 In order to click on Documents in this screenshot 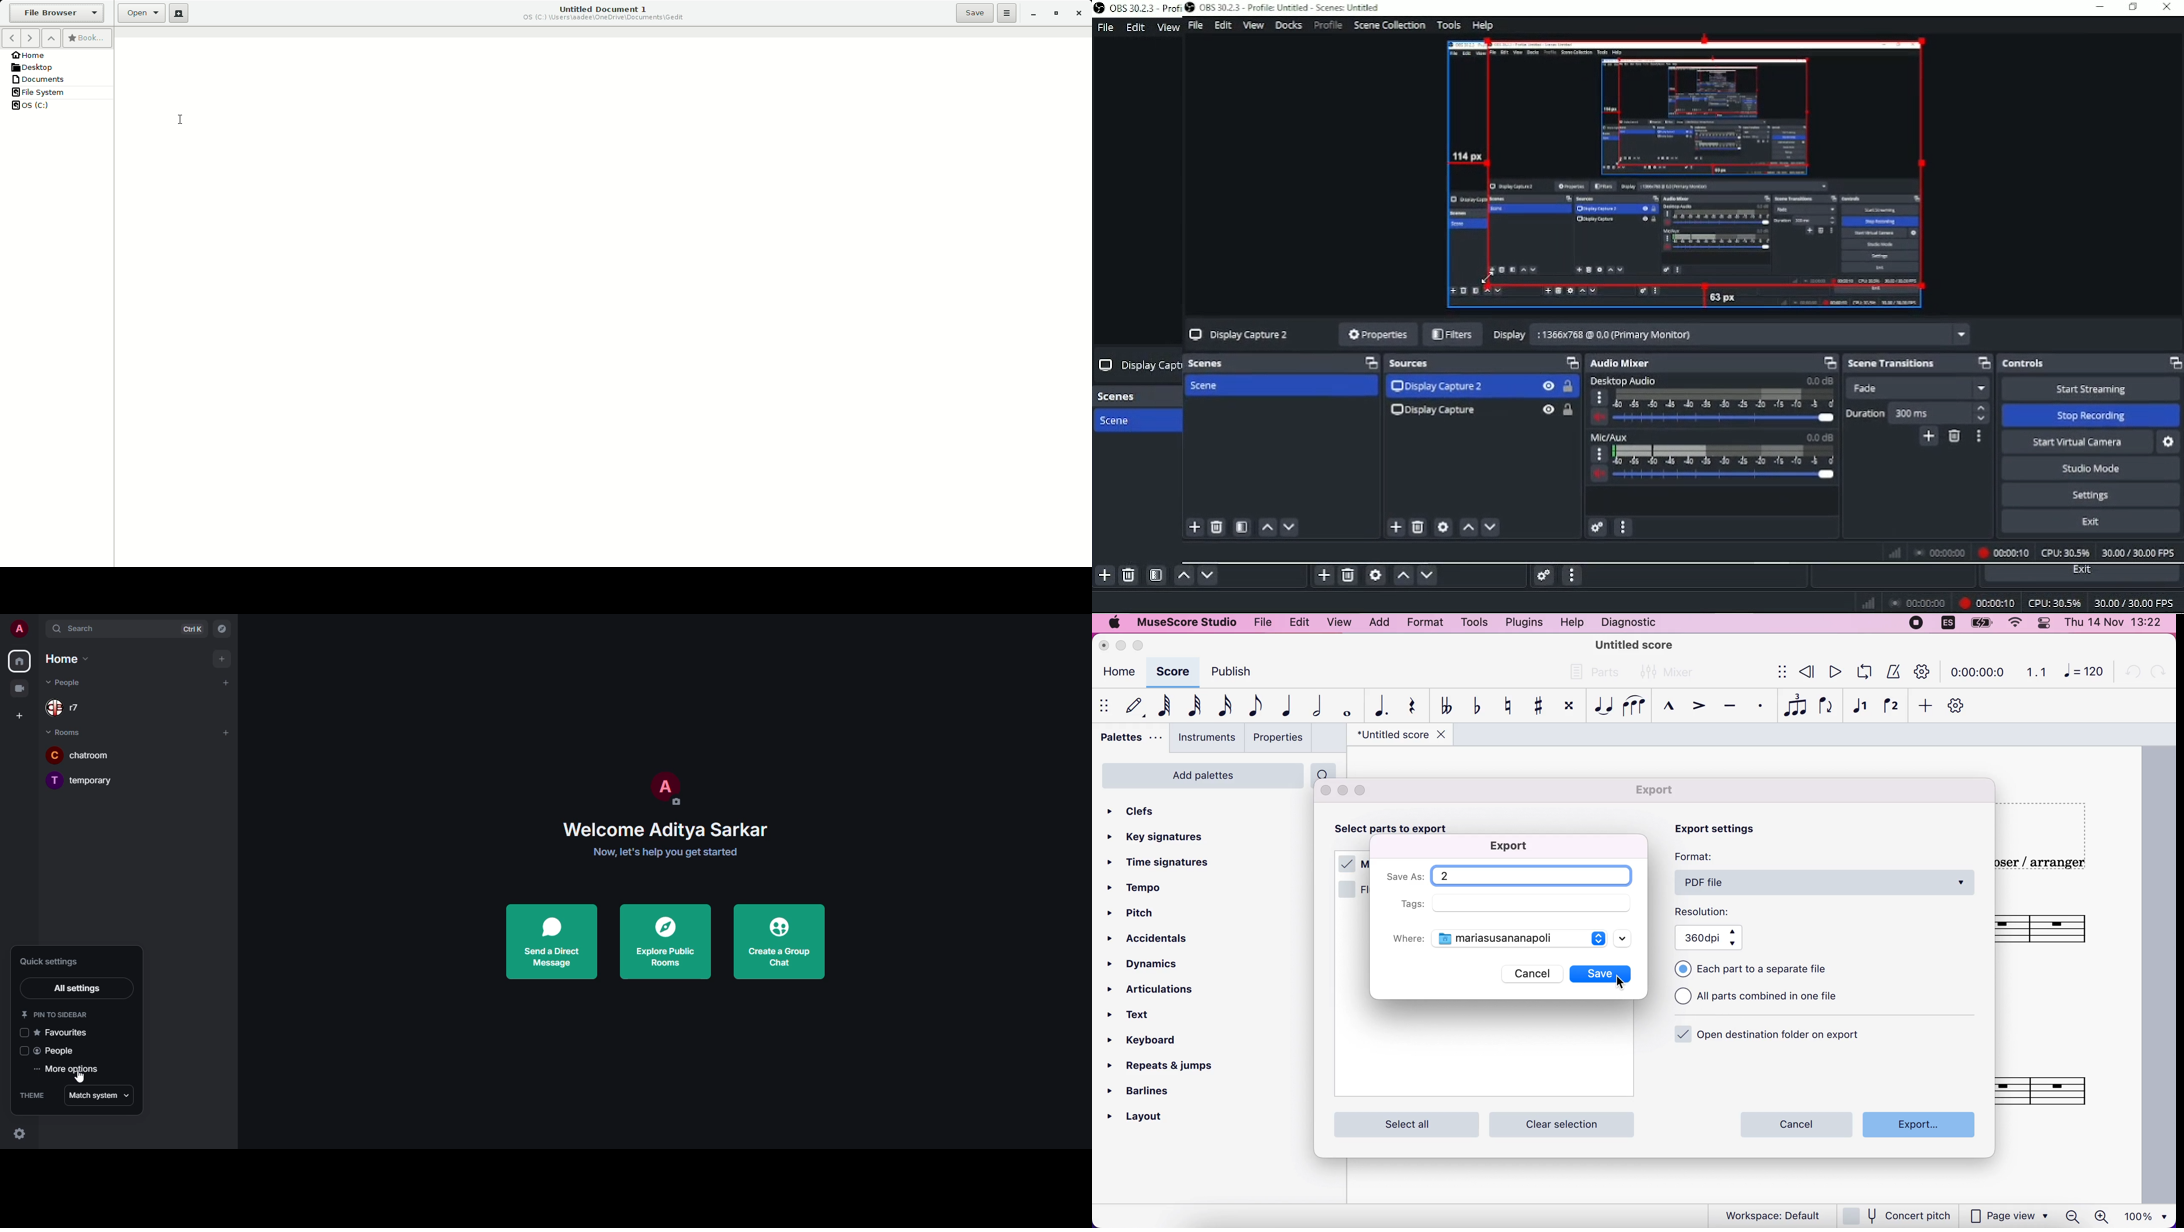, I will do `click(40, 79)`.